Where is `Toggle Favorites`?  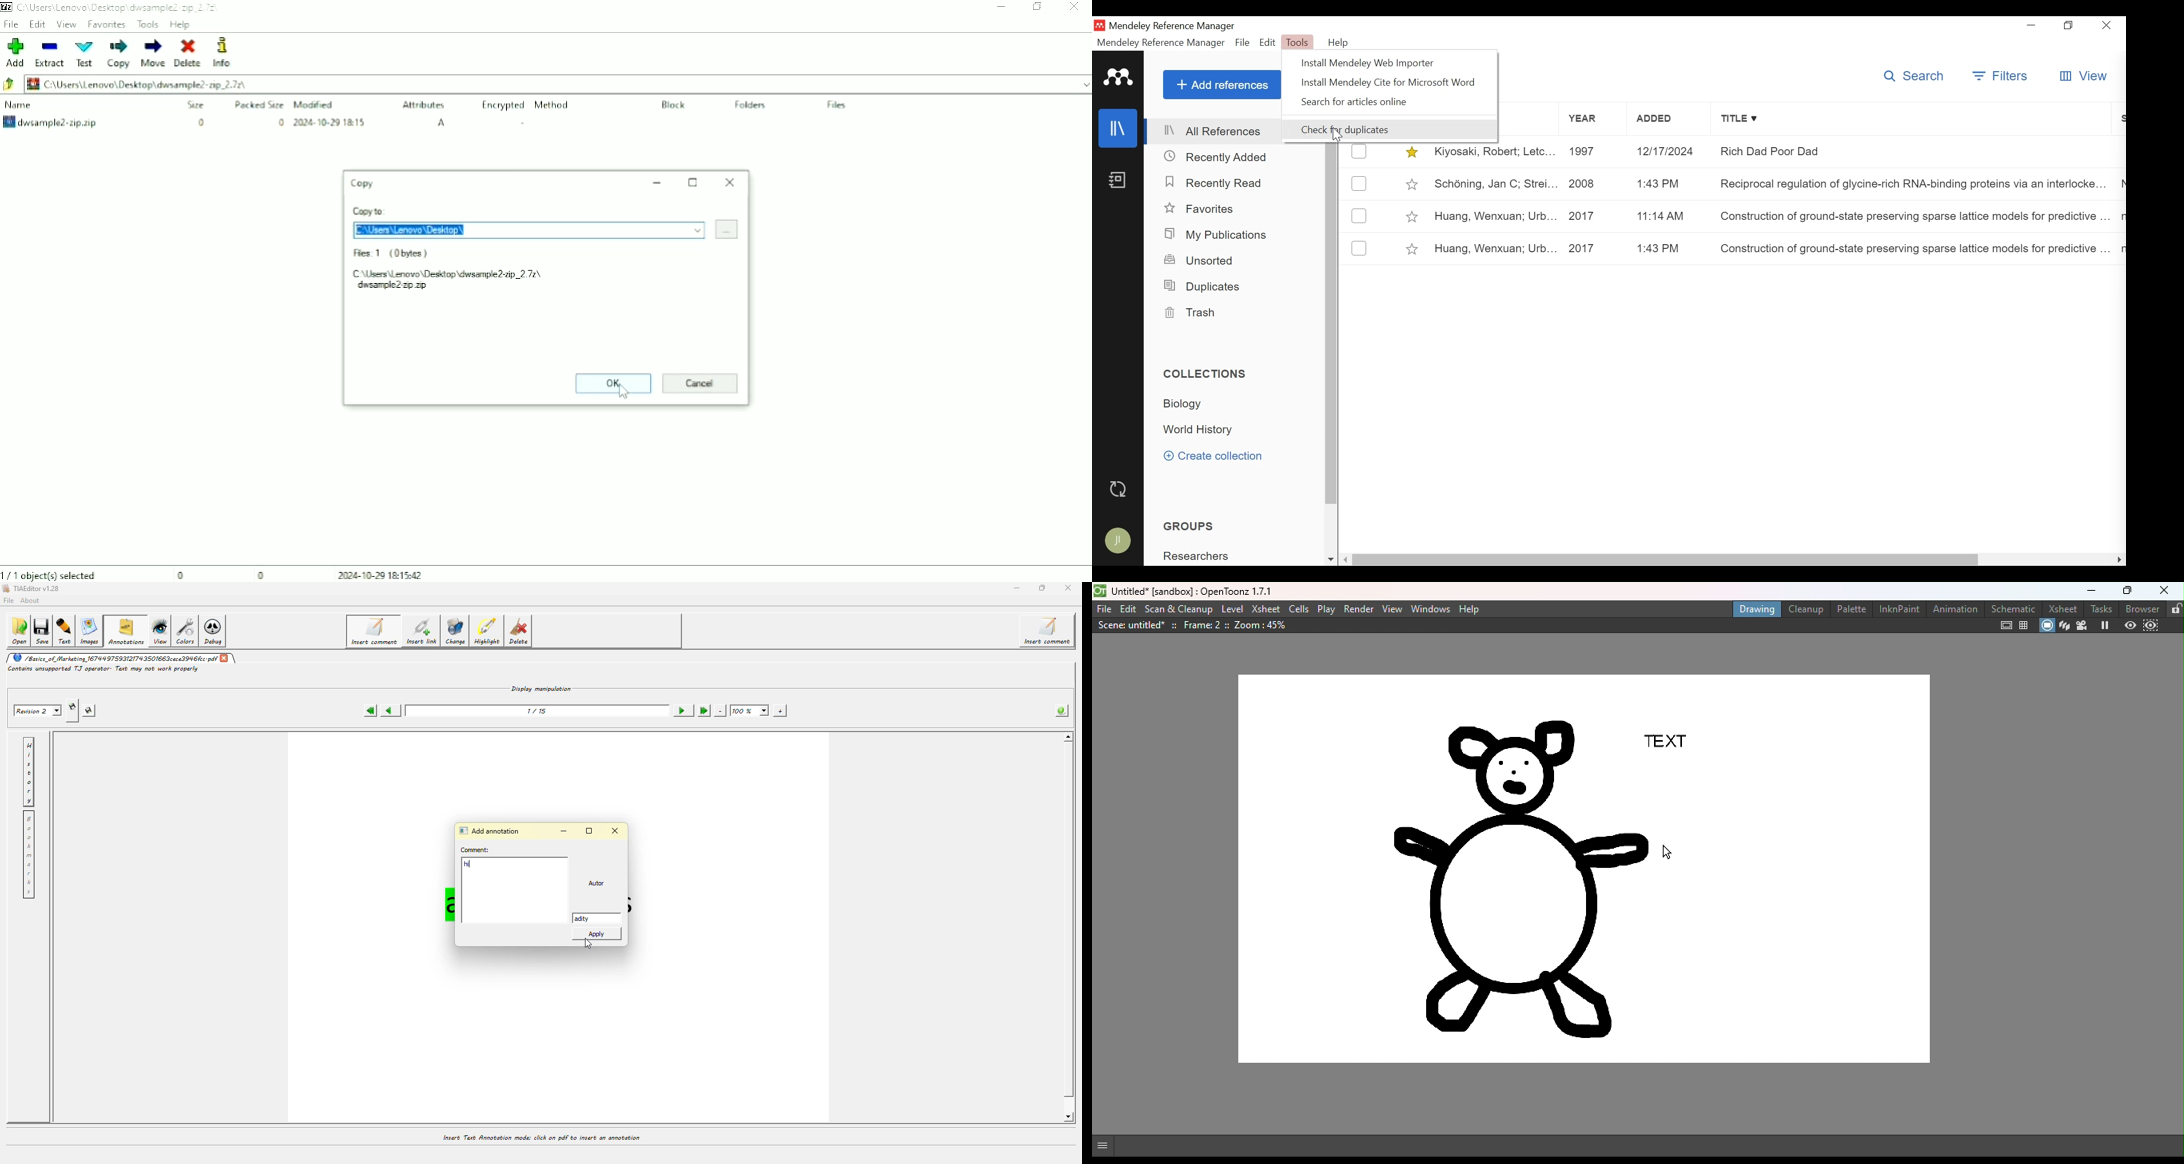
Toggle Favorites is located at coordinates (1414, 185).